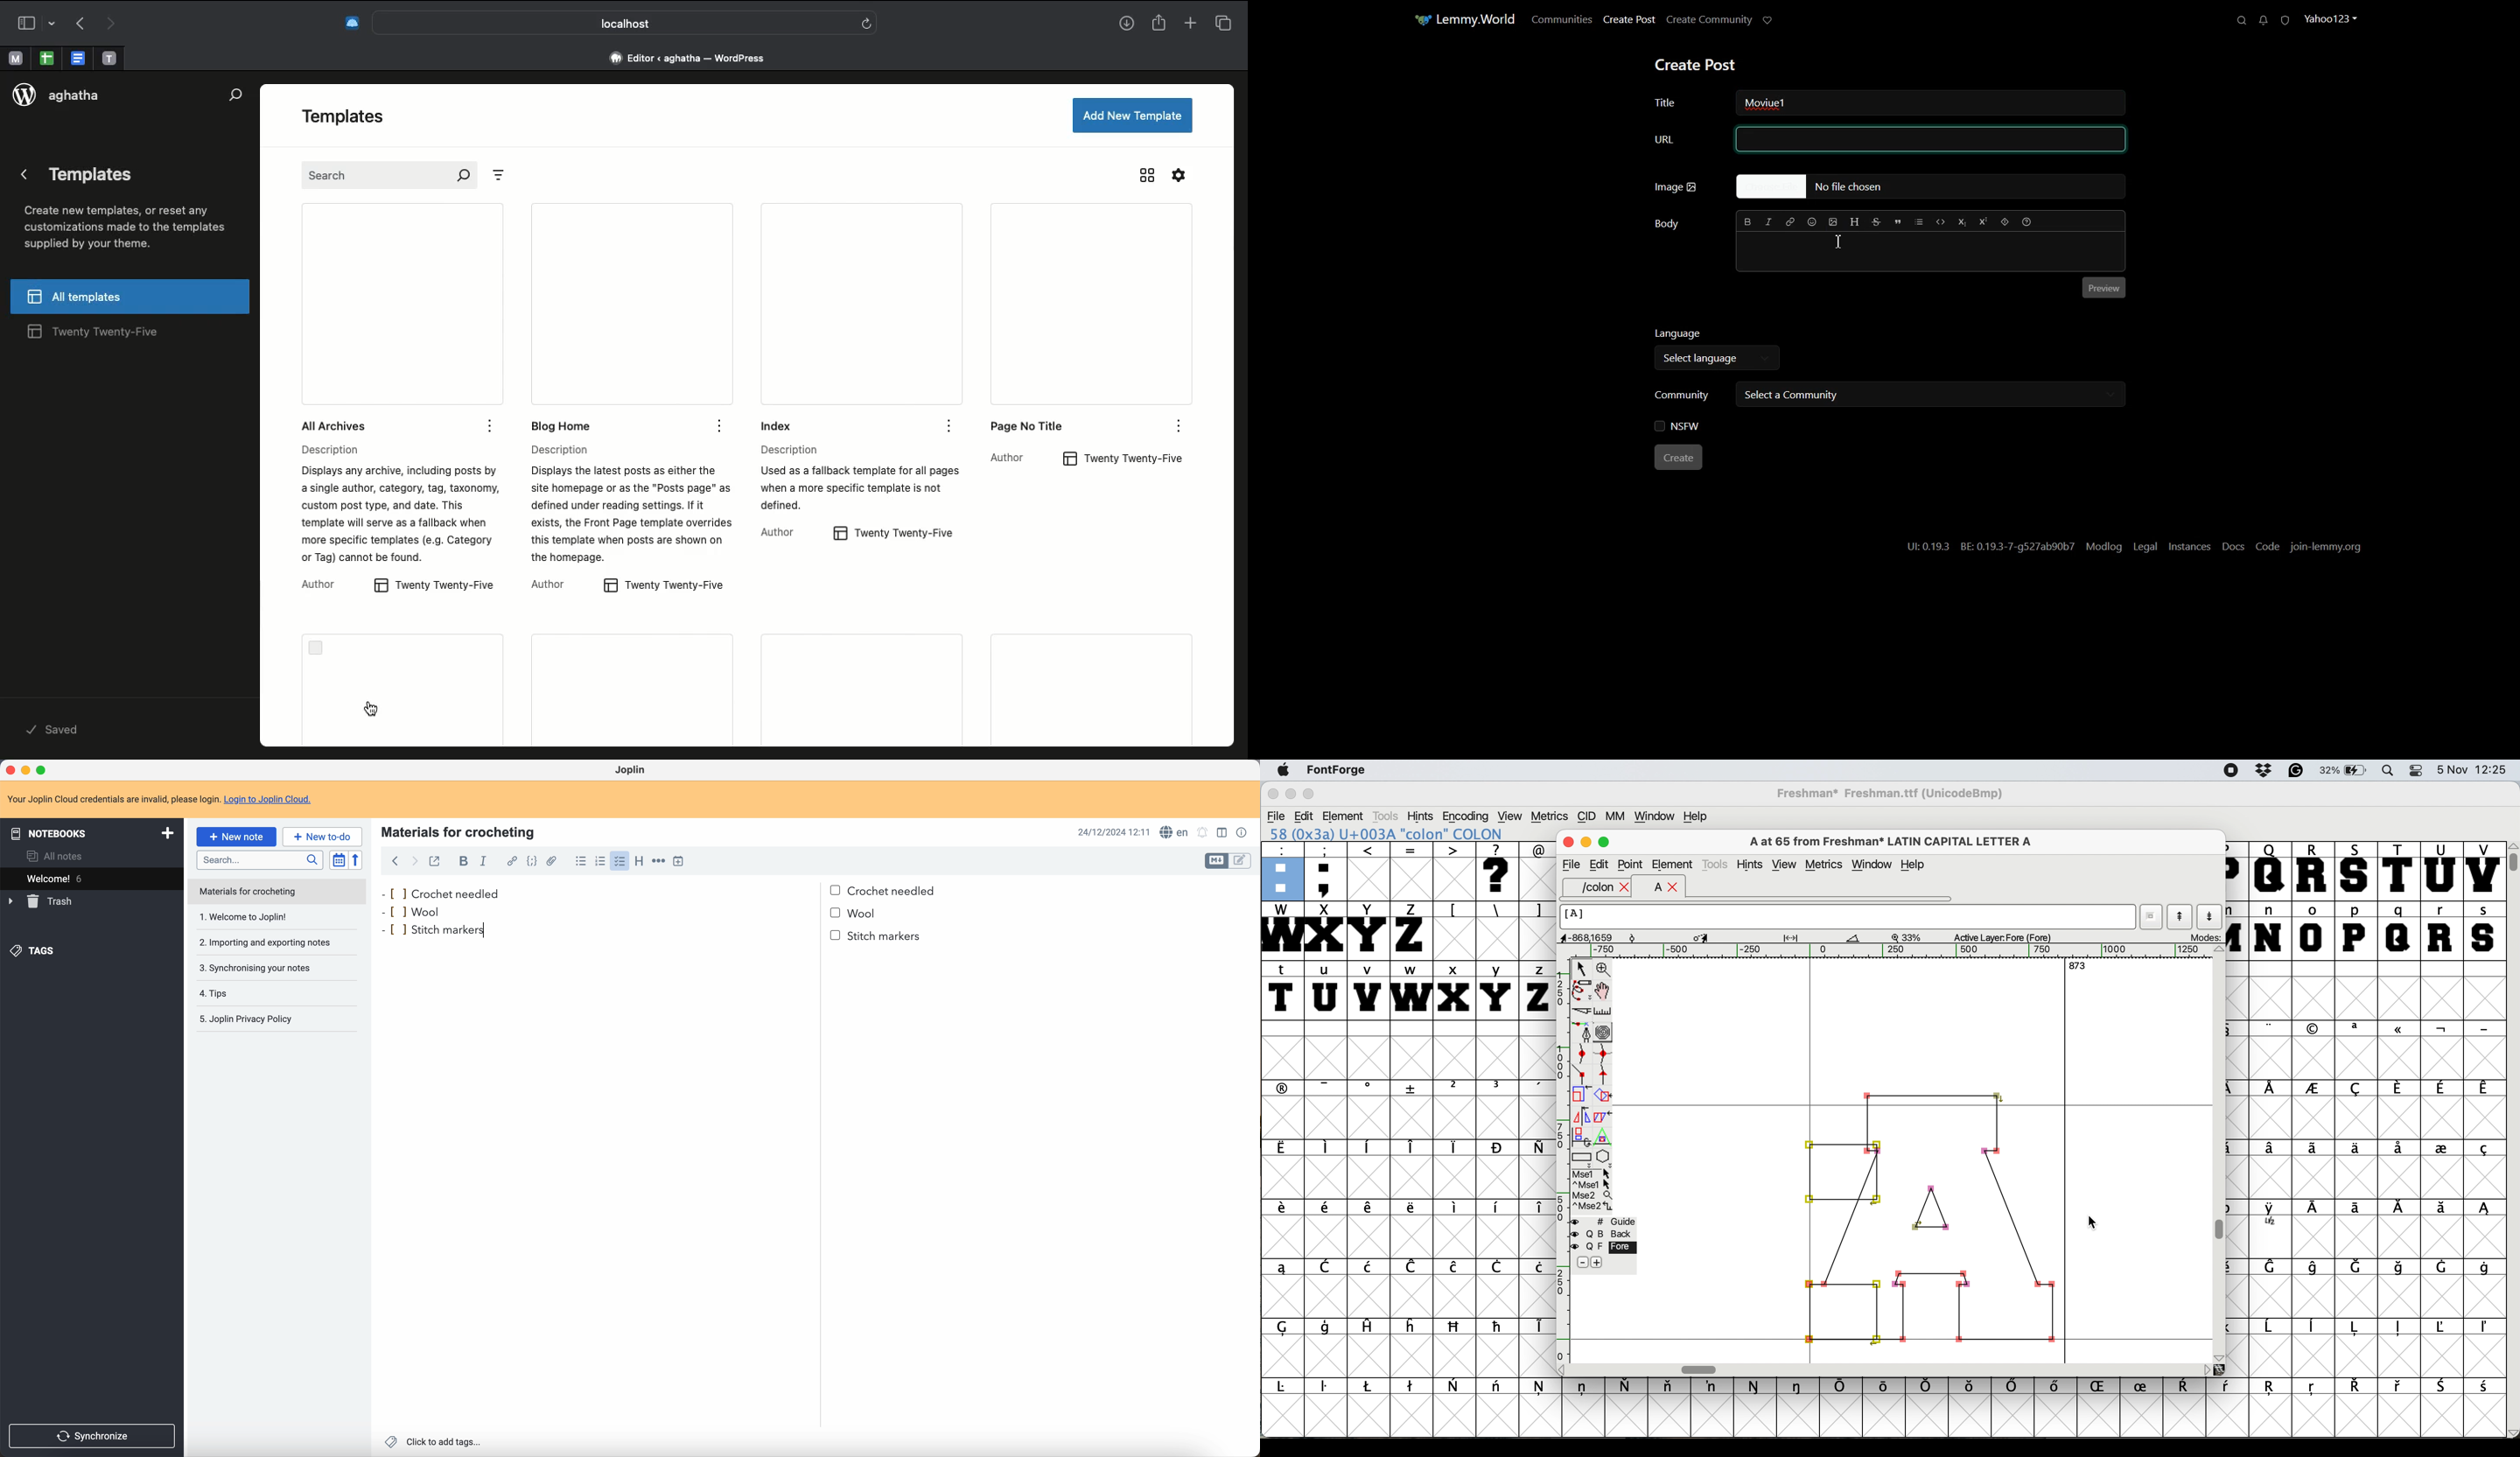 The image size is (2520, 1484). Describe the element at coordinates (1582, 1132) in the screenshot. I see `rotate selection in 3d and project back to plane` at that location.